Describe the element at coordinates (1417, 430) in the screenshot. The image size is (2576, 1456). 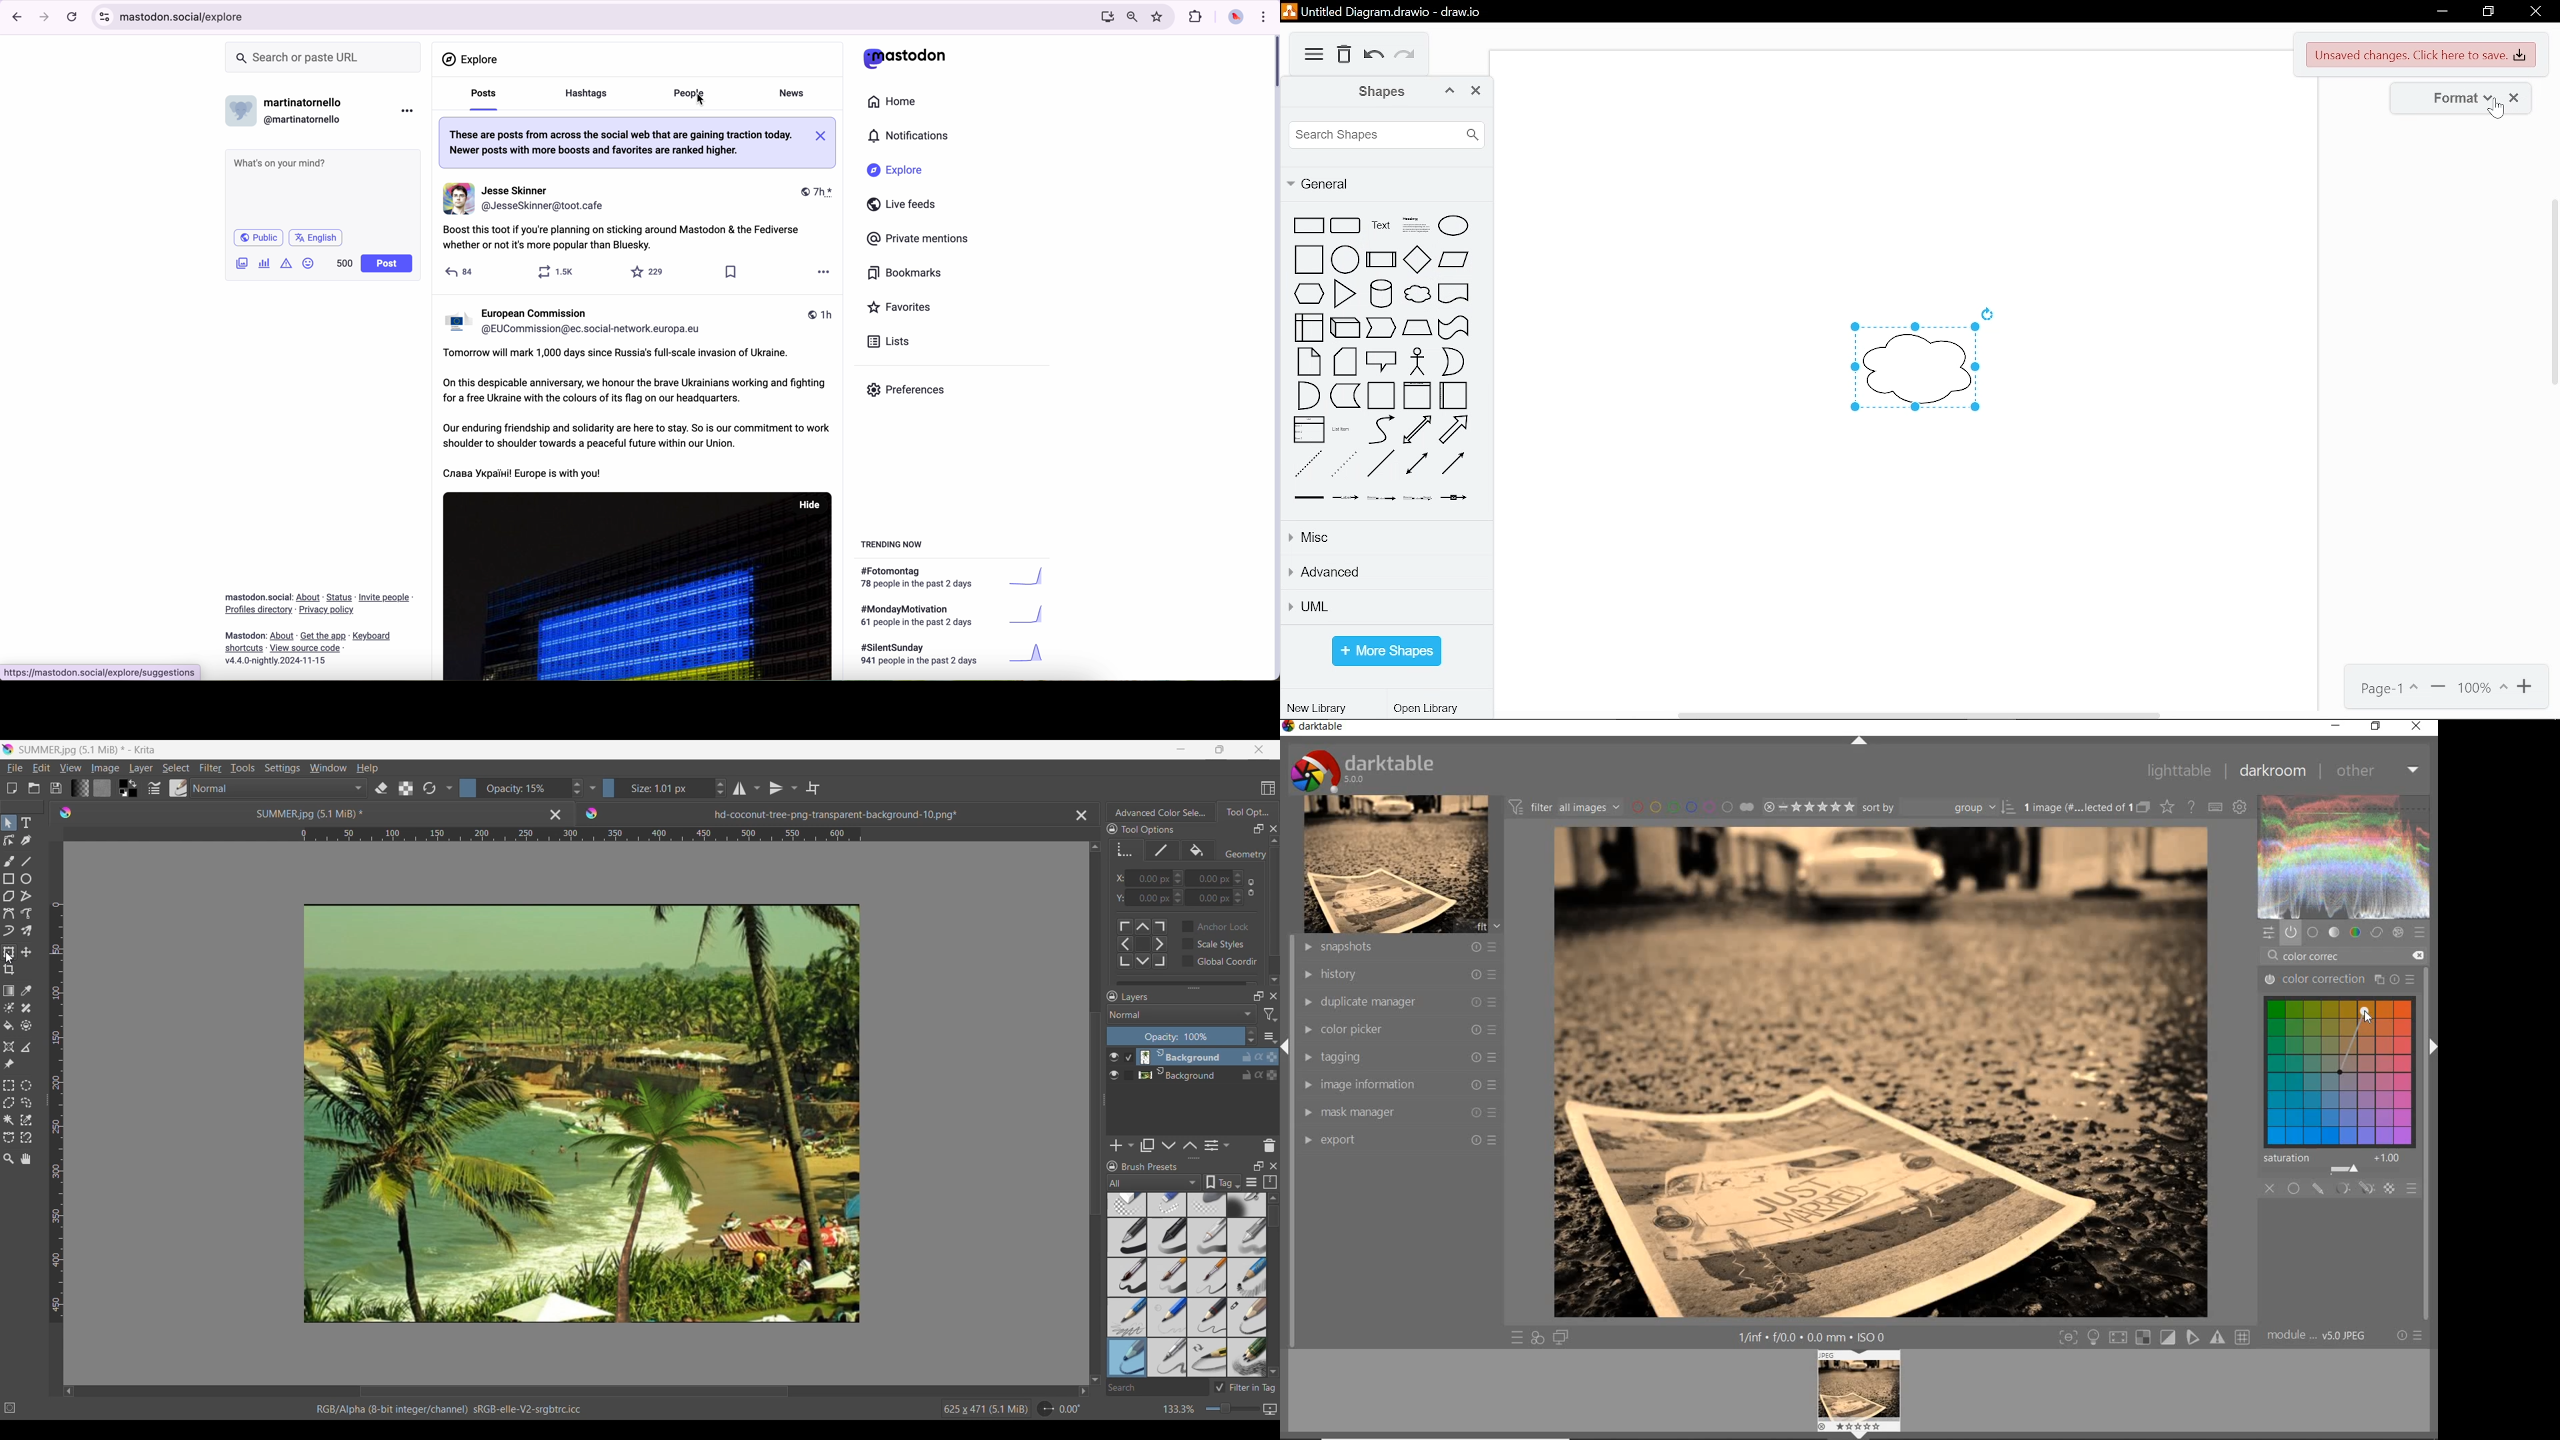
I see `bidirectional arrow` at that location.